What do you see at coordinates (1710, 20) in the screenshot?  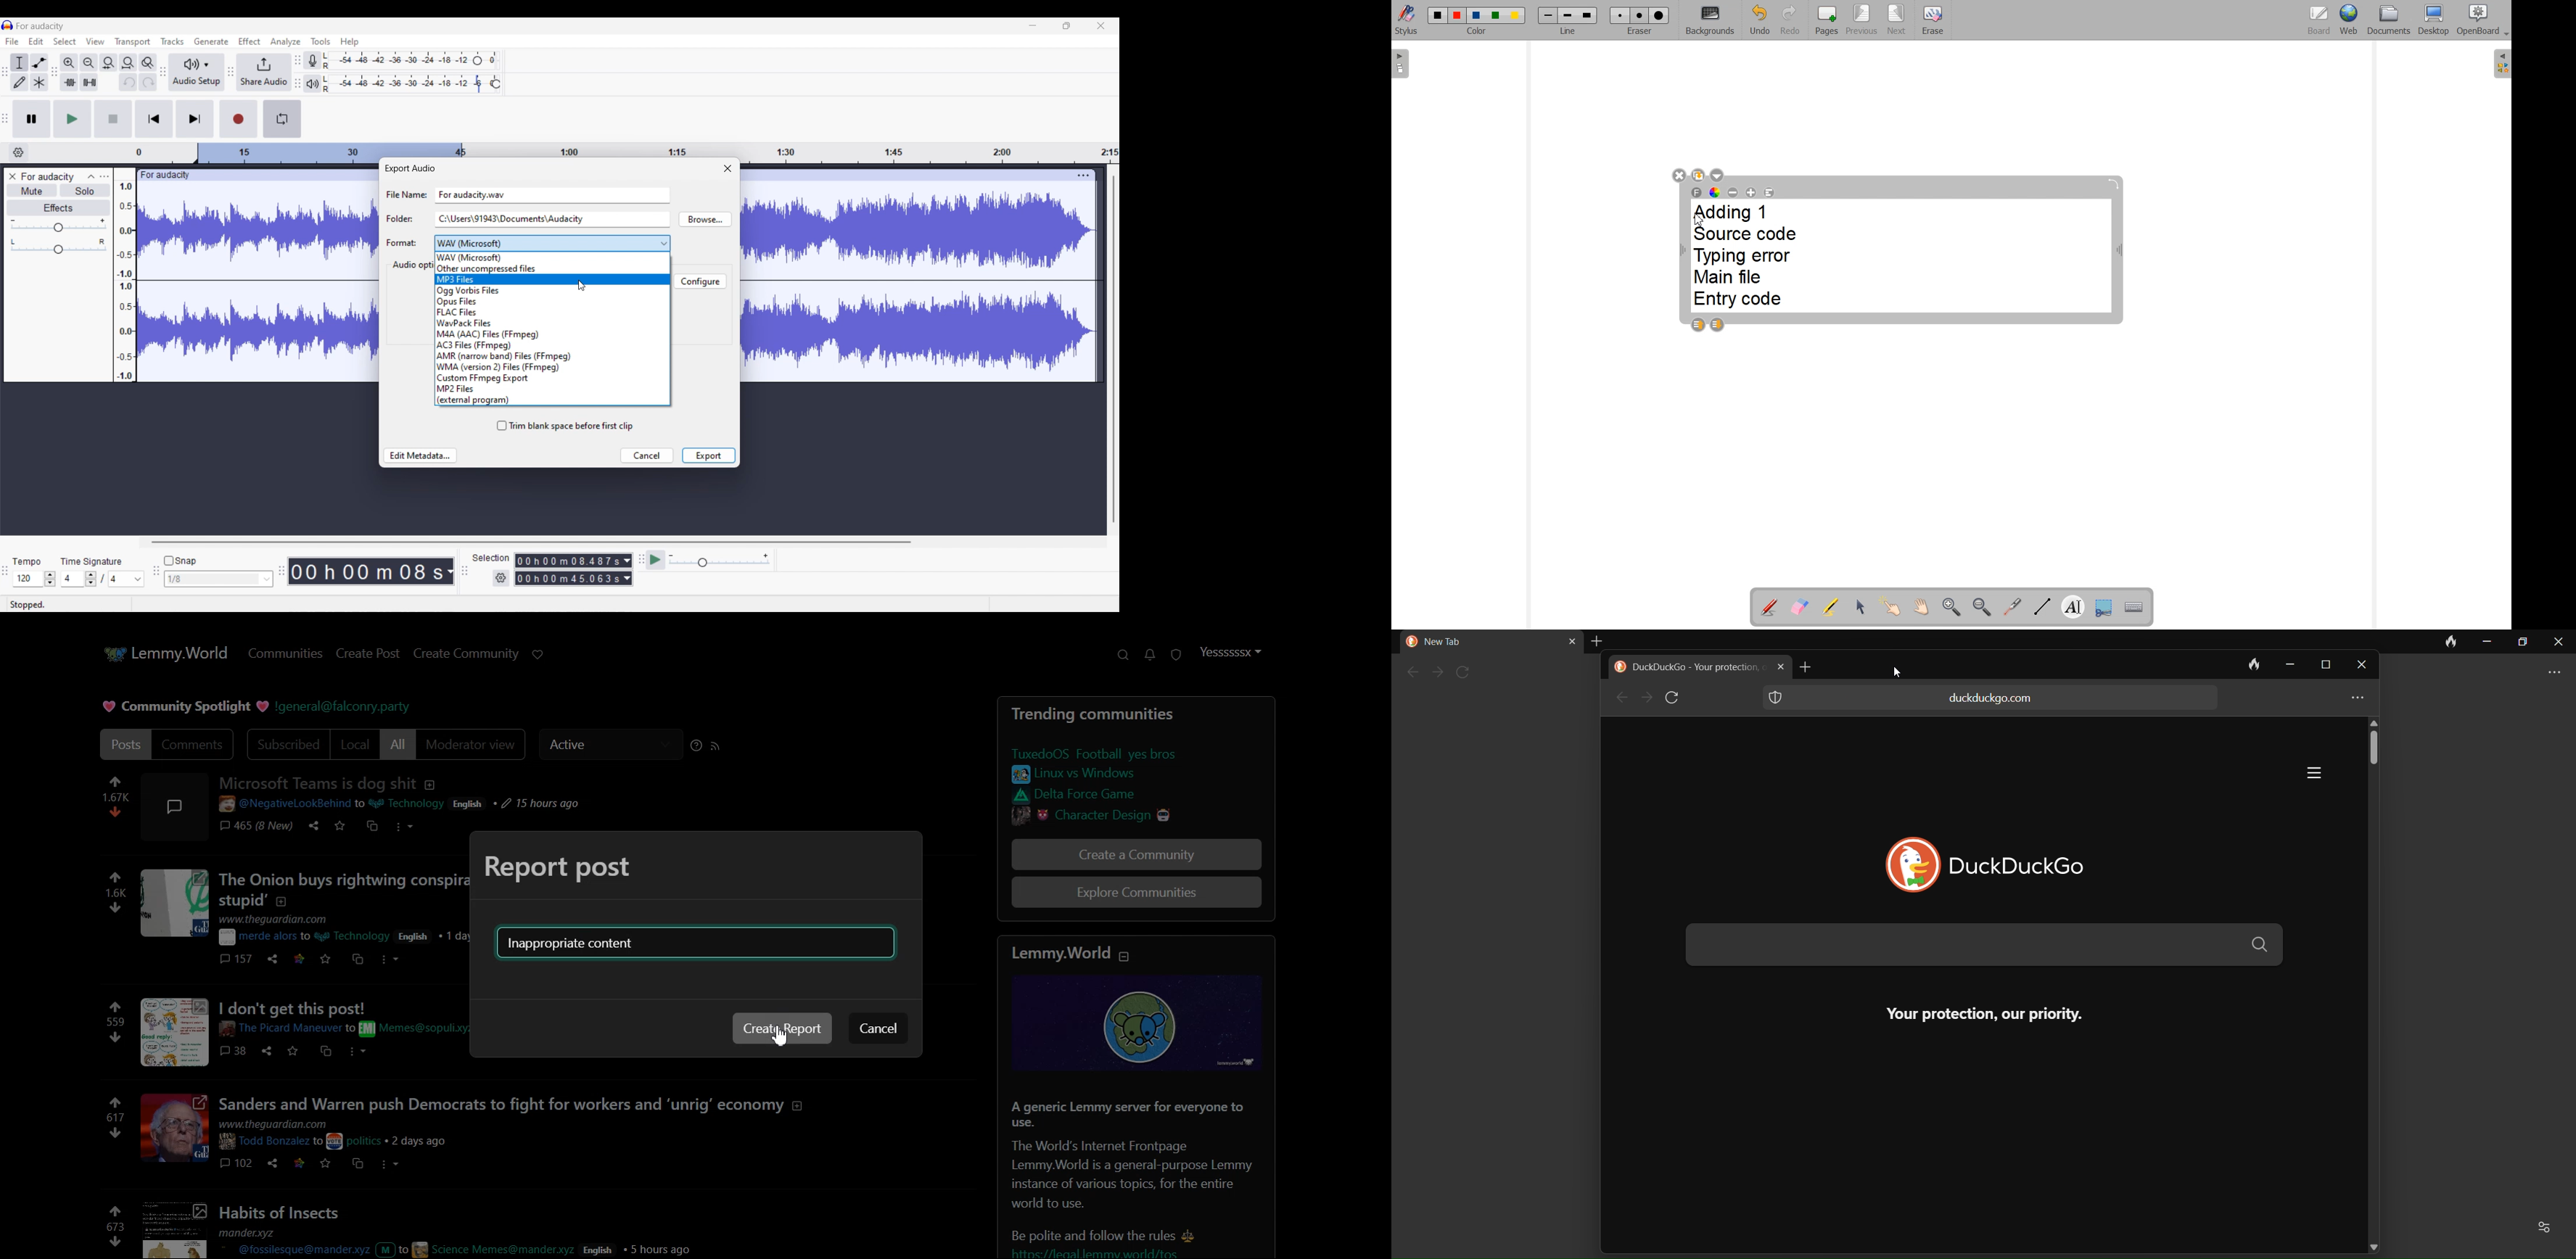 I see `Backgrounds` at bounding box center [1710, 20].